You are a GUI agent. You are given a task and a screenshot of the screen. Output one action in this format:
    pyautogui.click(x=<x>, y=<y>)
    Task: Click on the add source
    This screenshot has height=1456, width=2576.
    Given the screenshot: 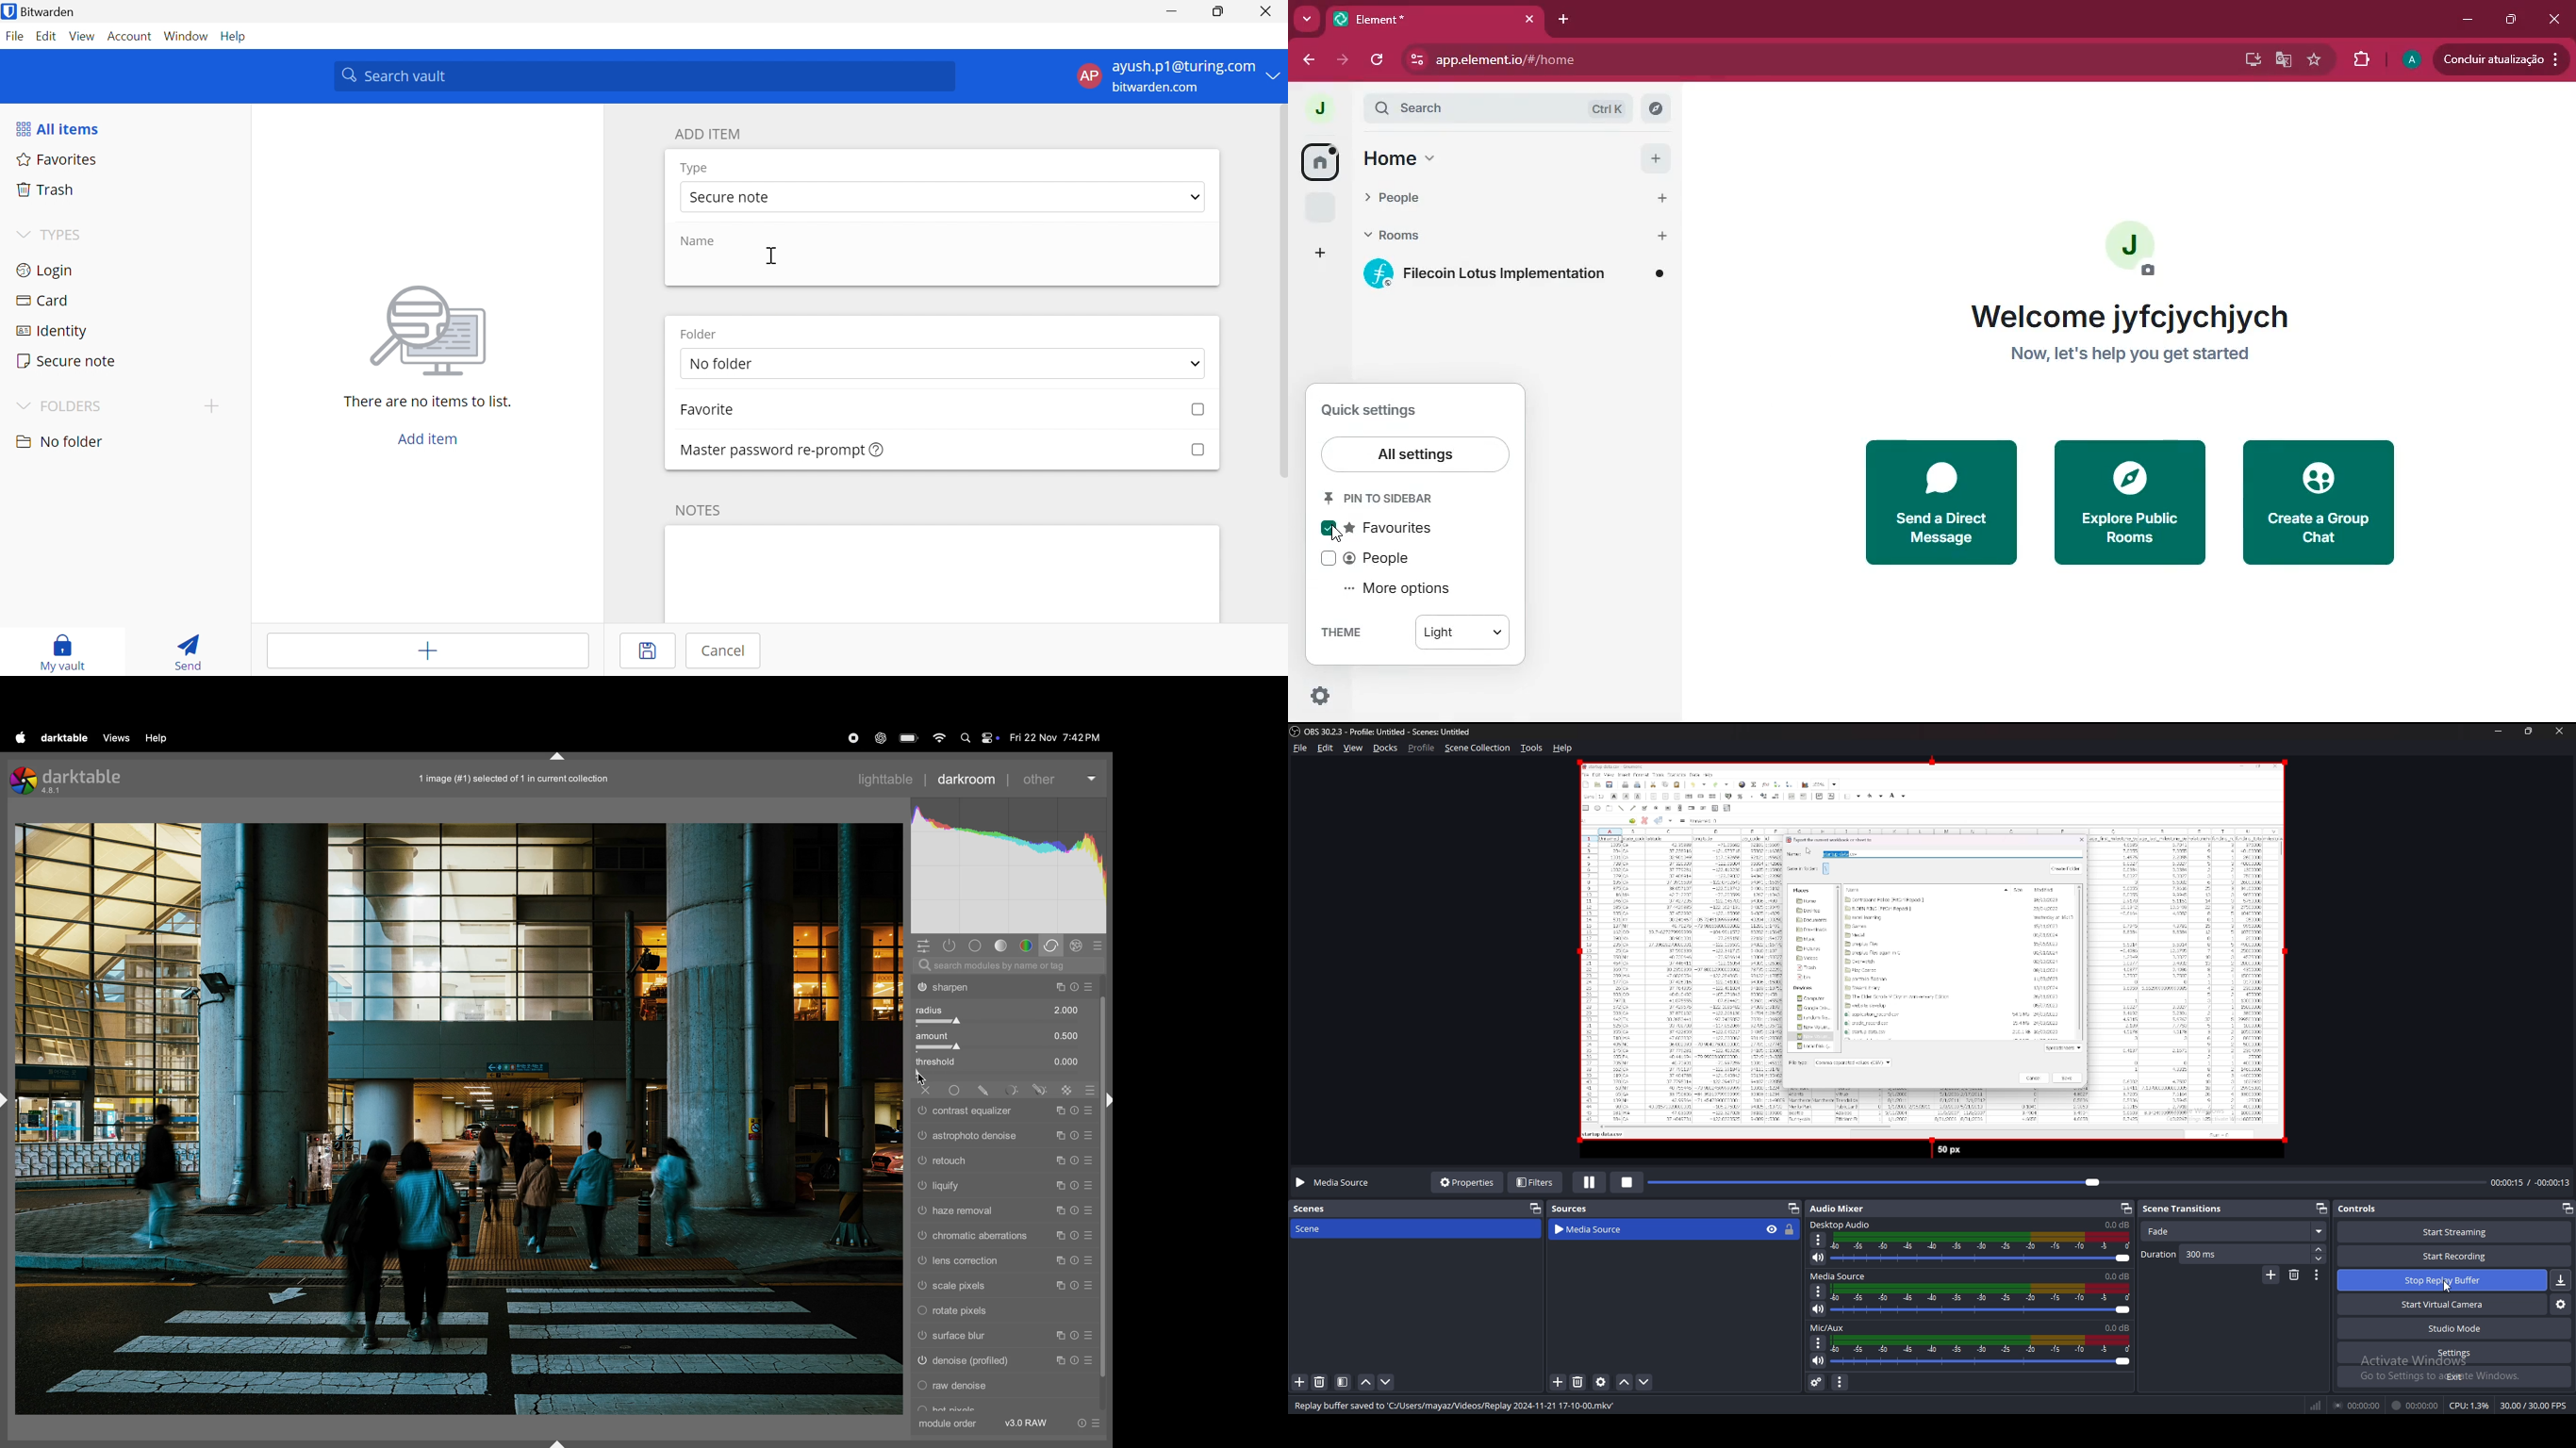 What is the action you would take?
    pyautogui.click(x=1558, y=1383)
    